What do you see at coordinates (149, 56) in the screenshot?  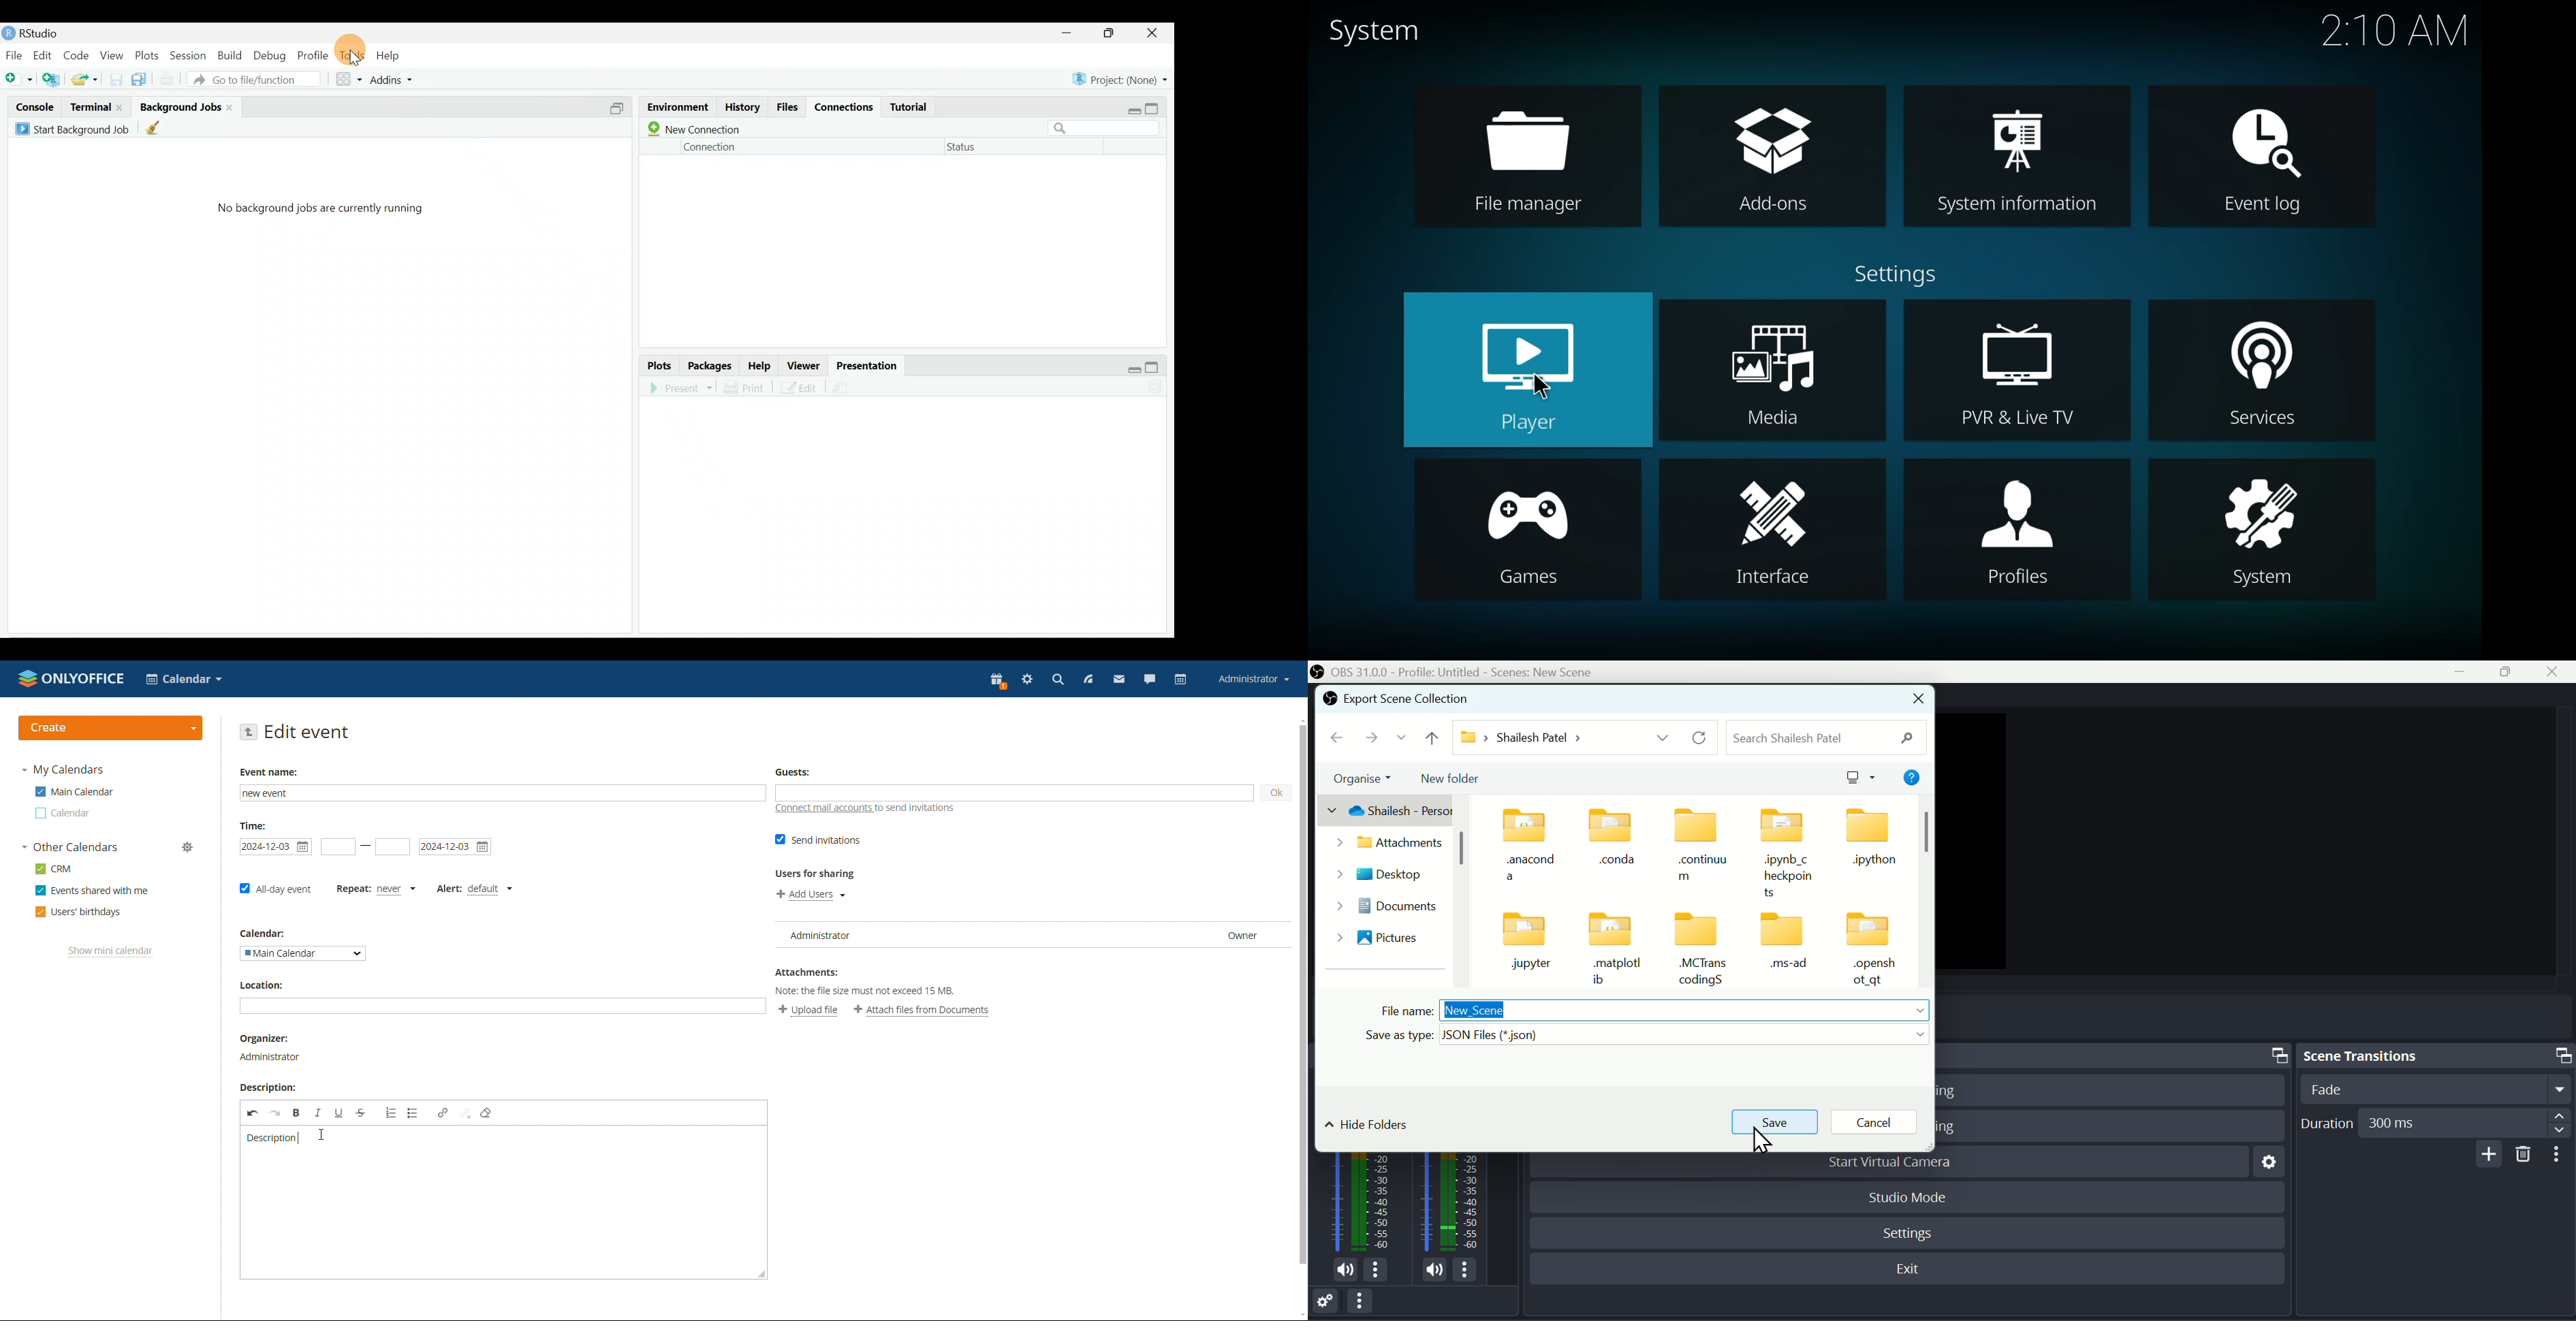 I see `Plots` at bounding box center [149, 56].